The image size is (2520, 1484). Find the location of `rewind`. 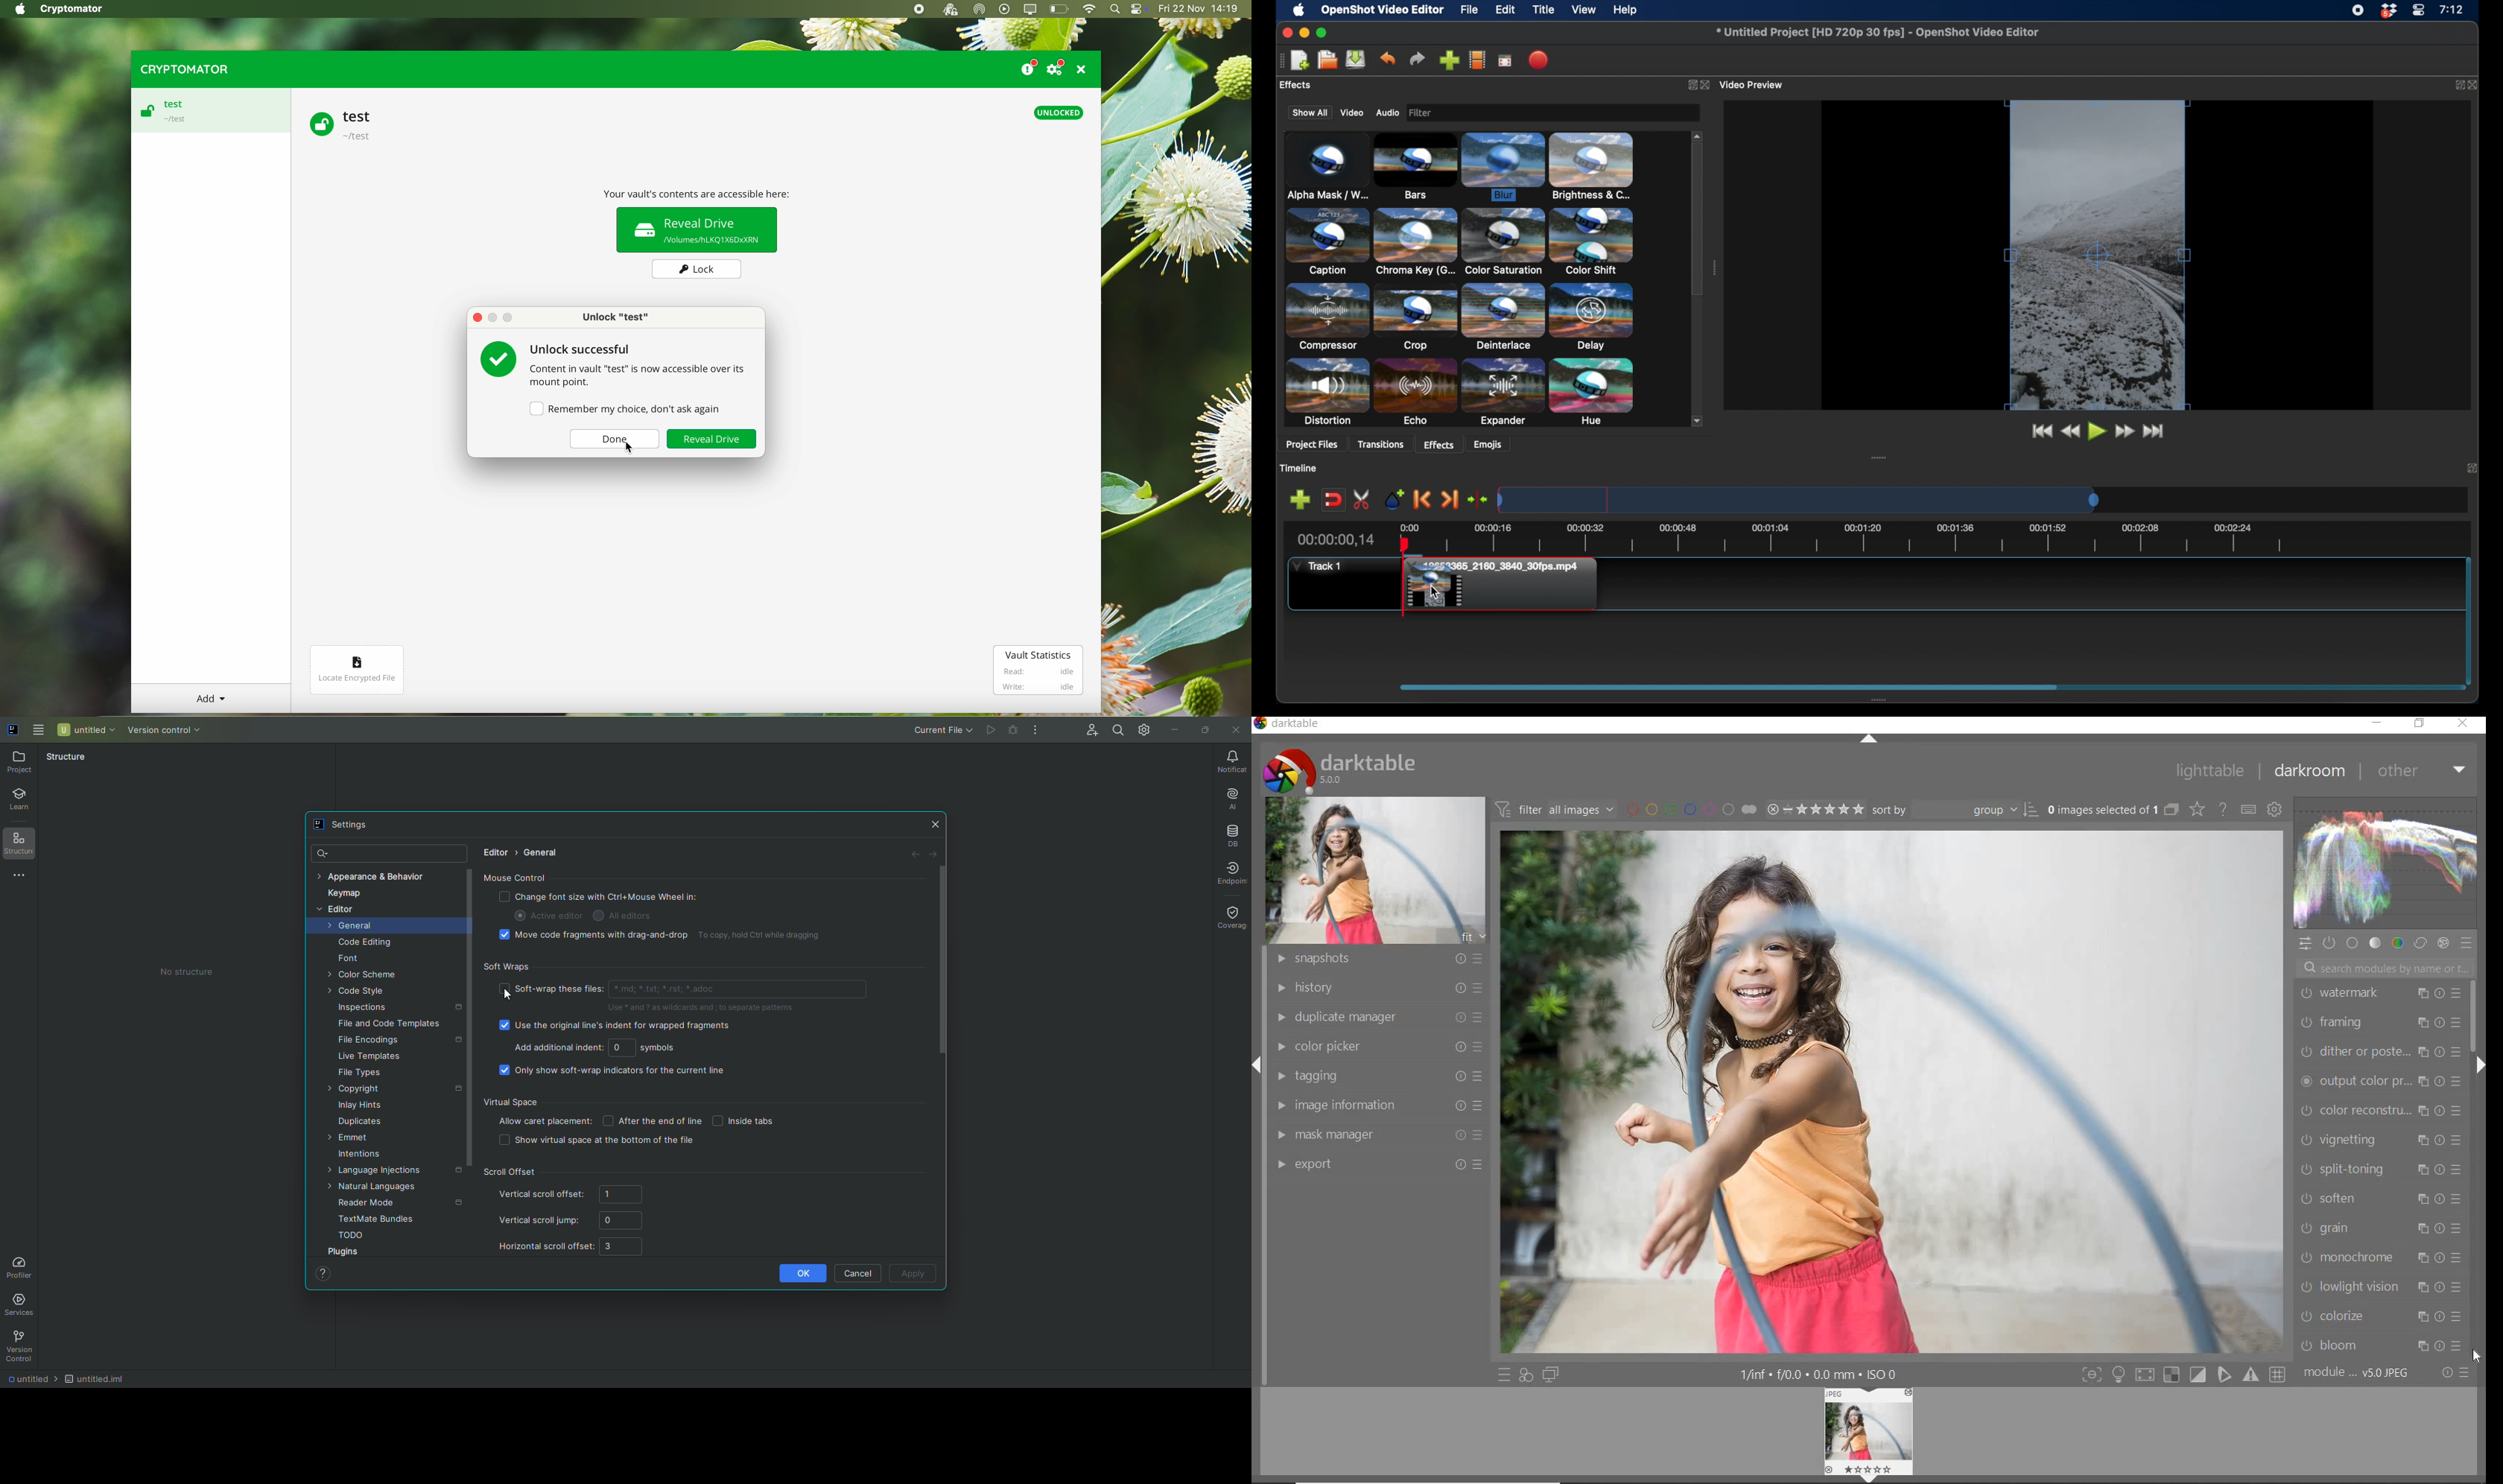

rewind is located at coordinates (2071, 432).